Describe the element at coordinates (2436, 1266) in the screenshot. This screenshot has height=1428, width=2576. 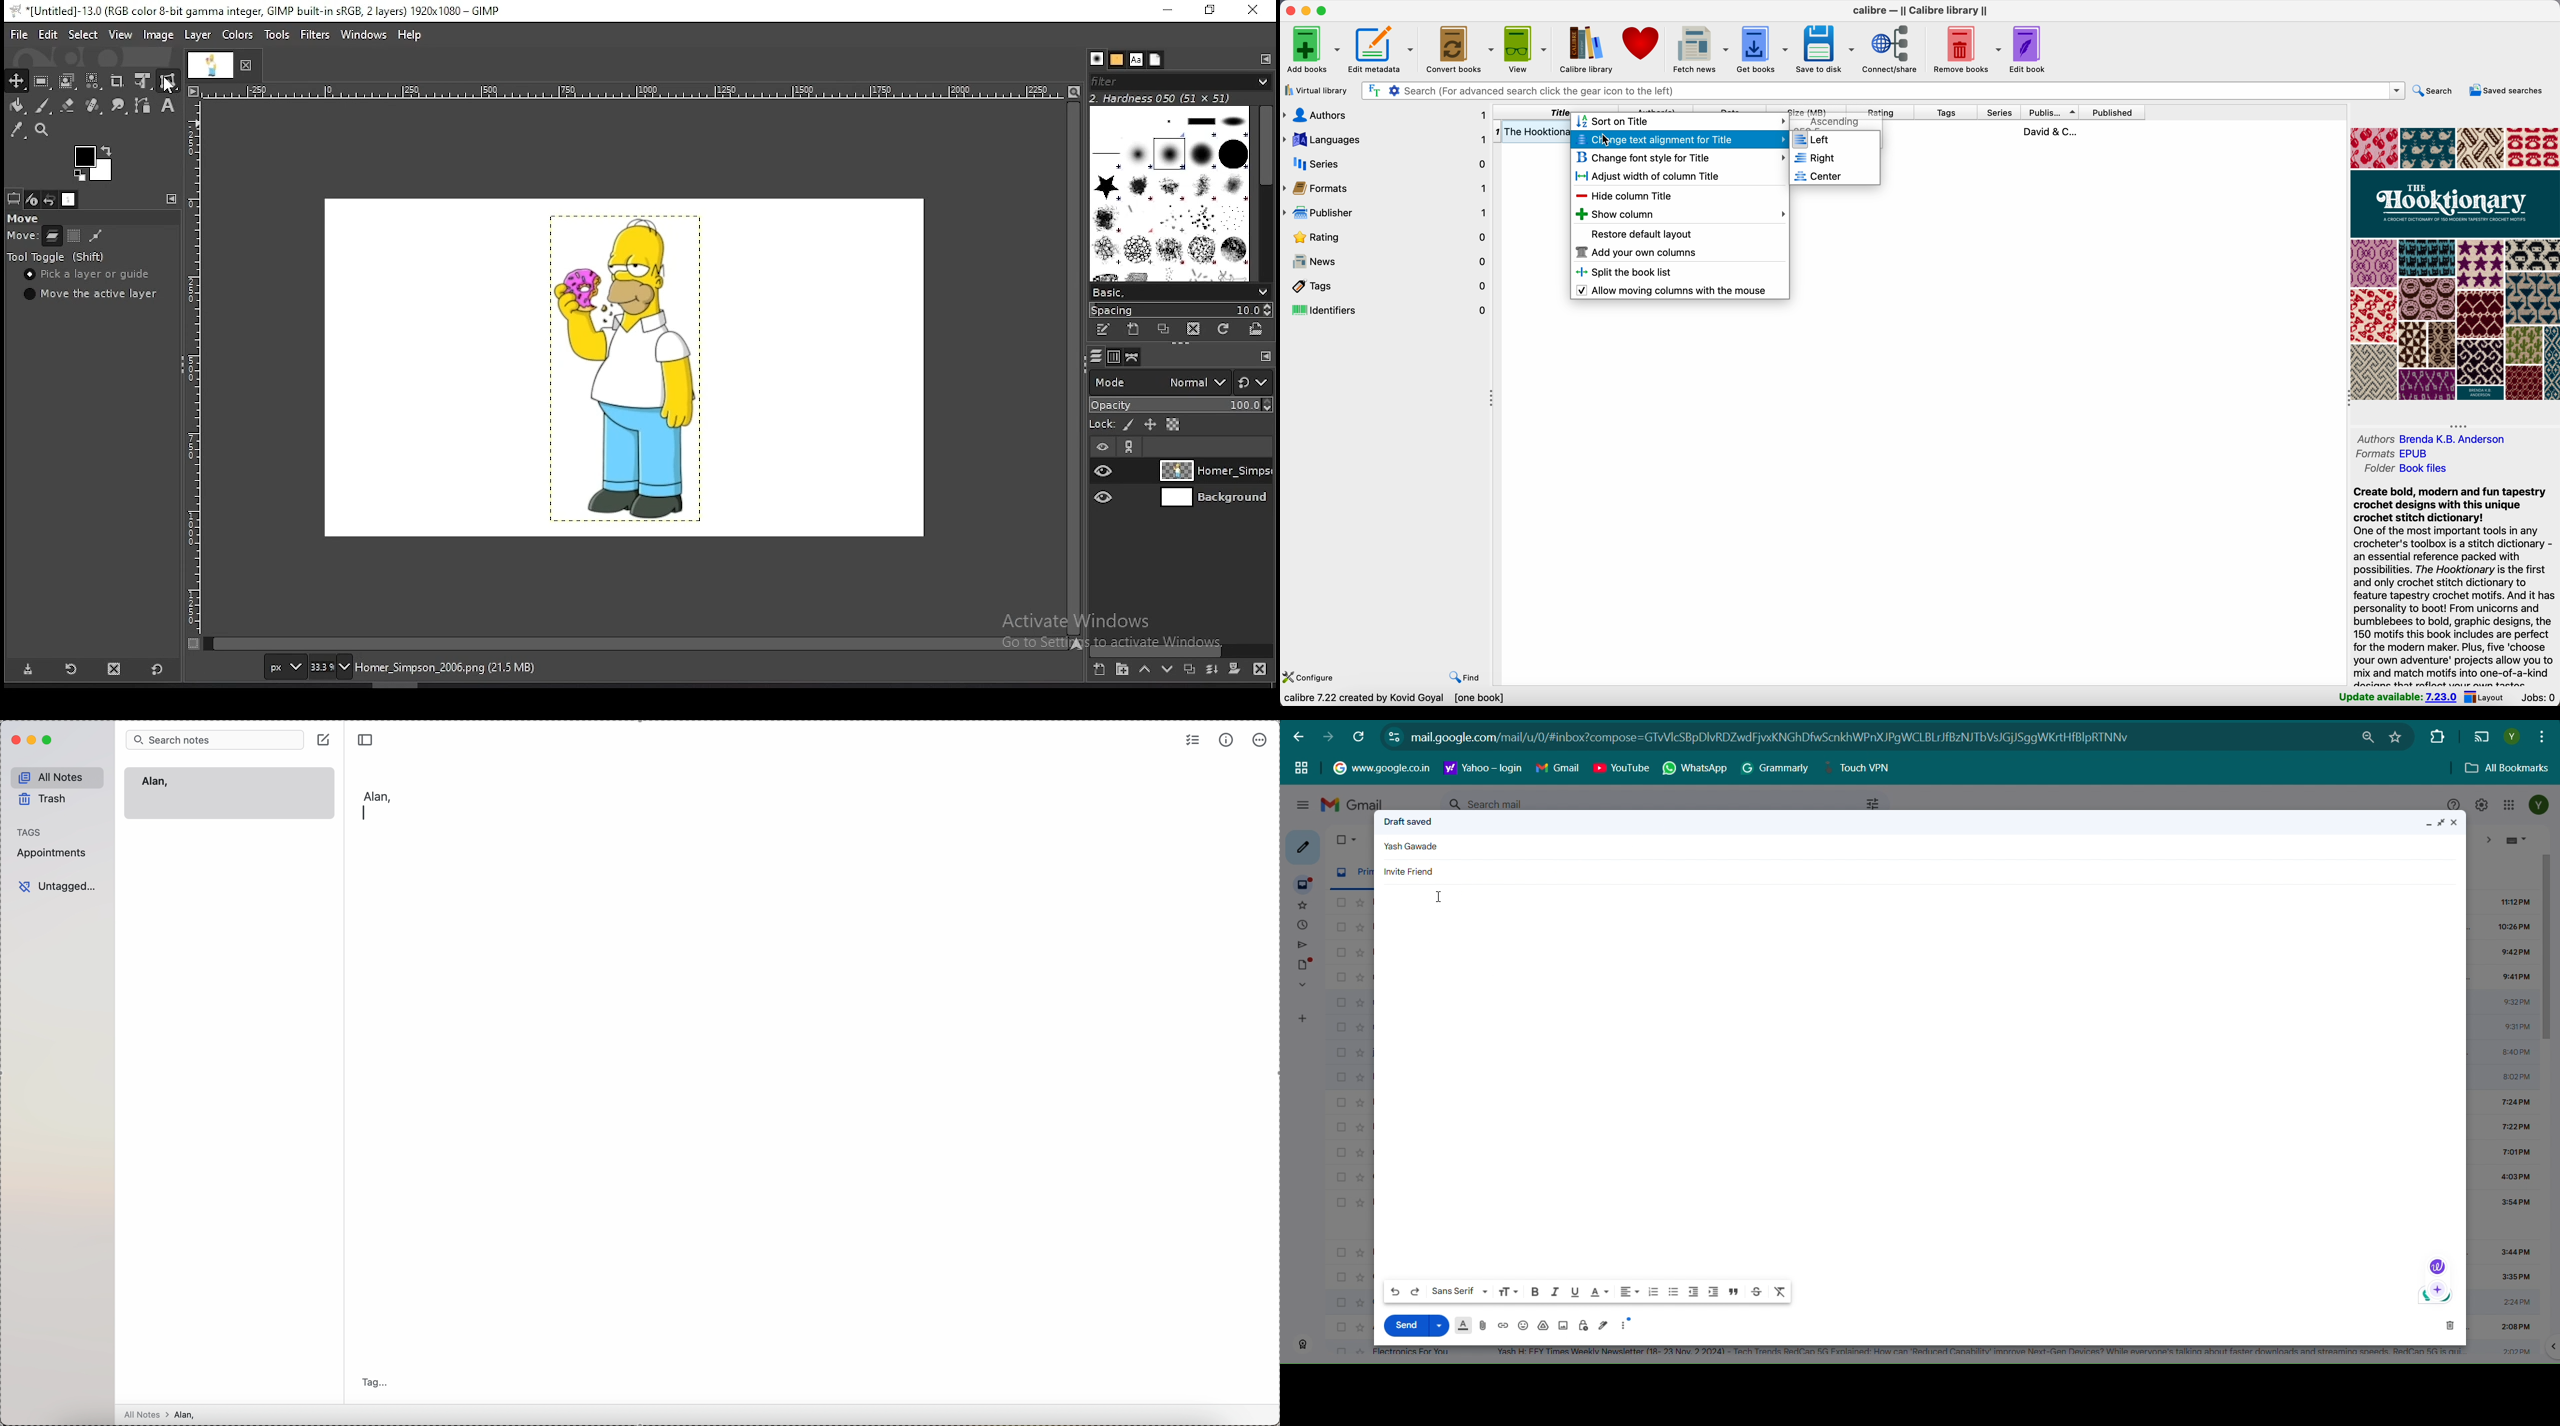
I see `Logo` at that location.